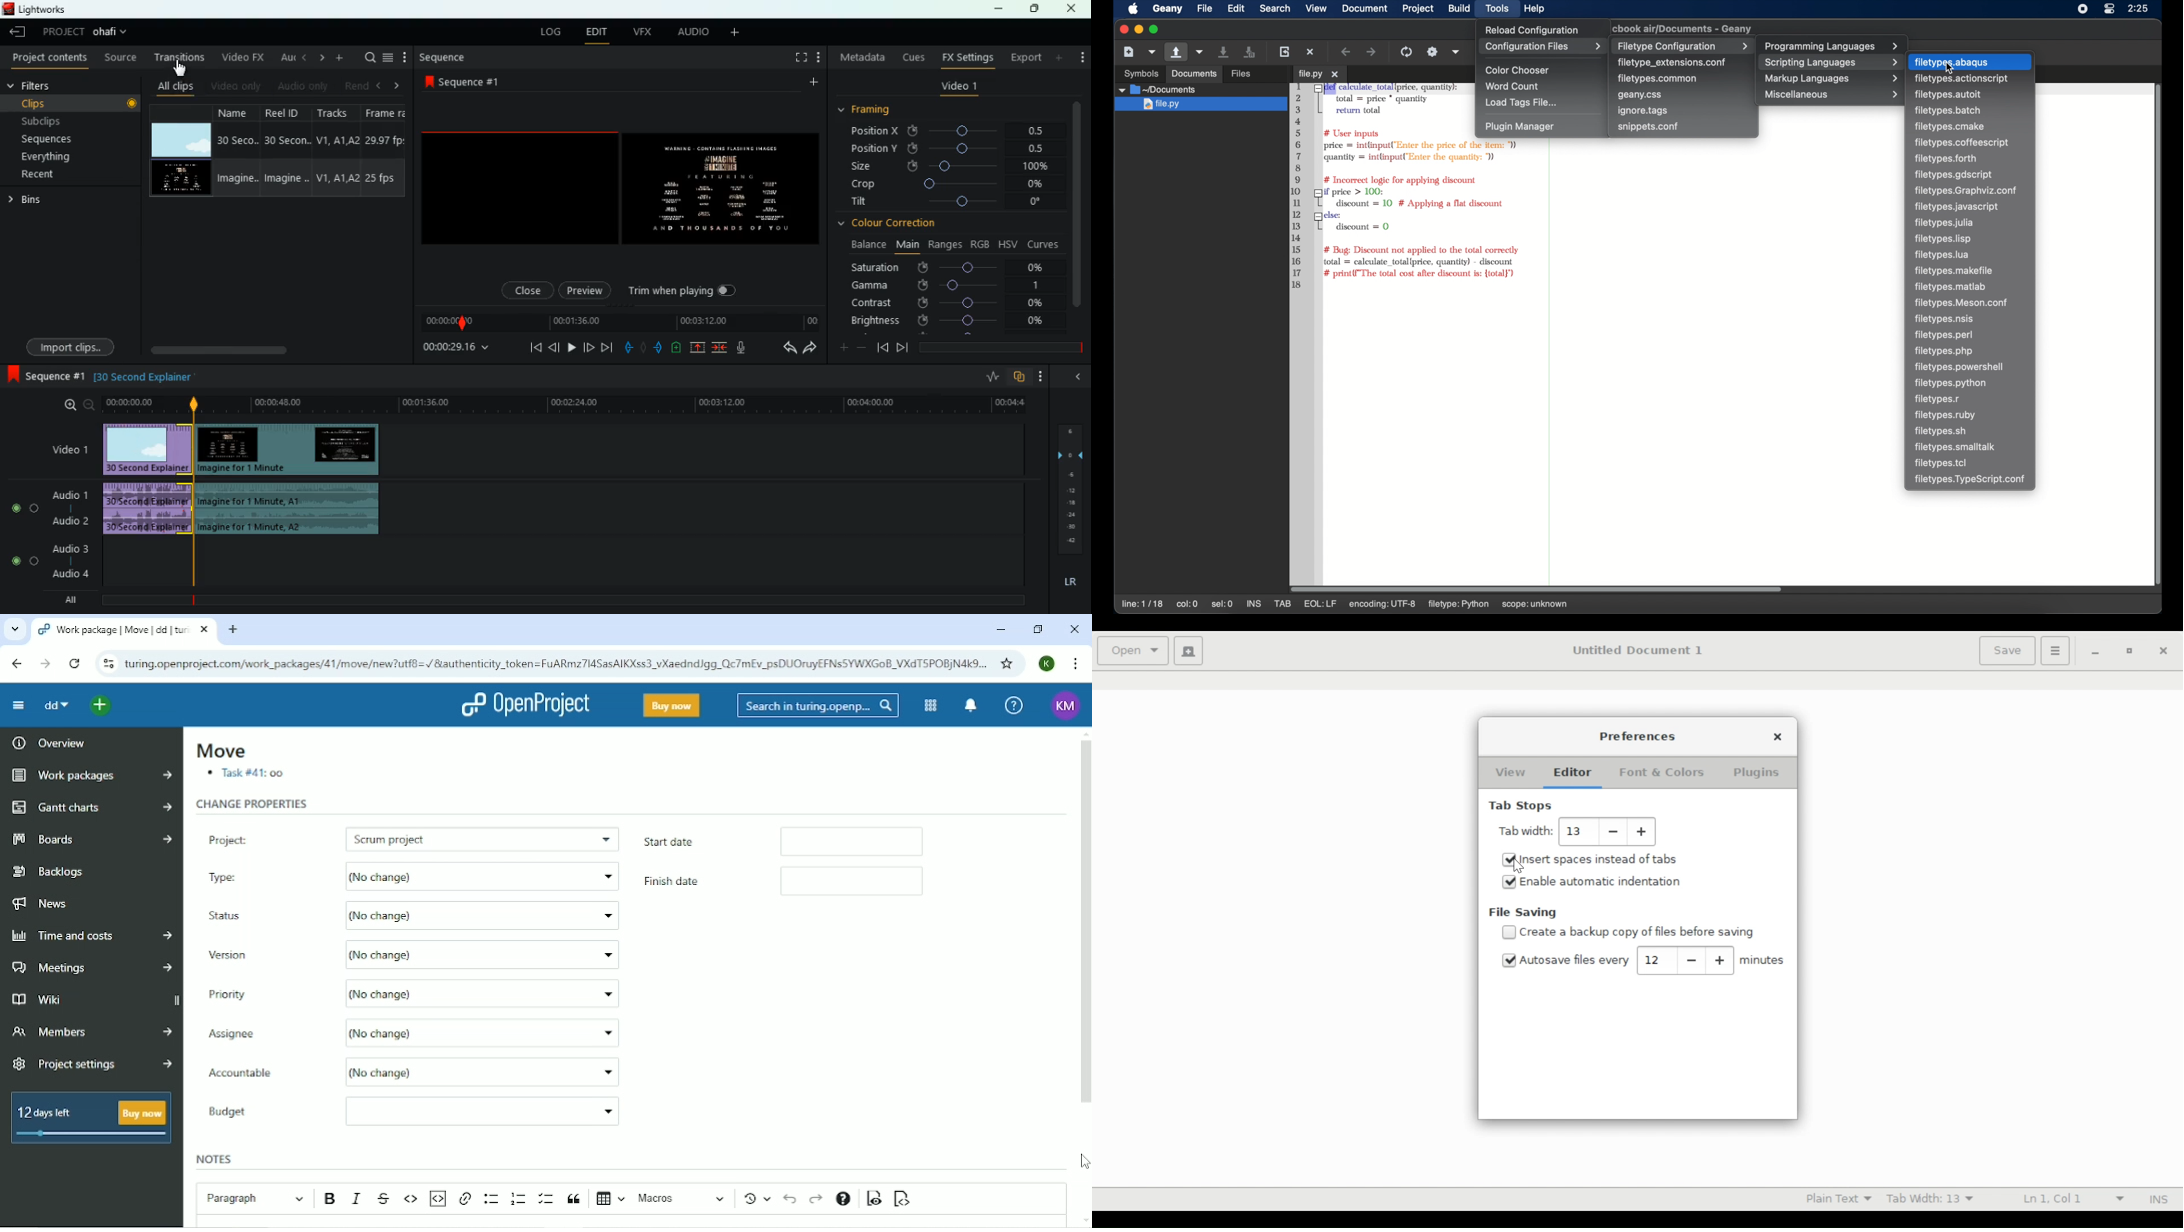 This screenshot has height=1232, width=2184. I want to click on radio button, so click(21, 530).